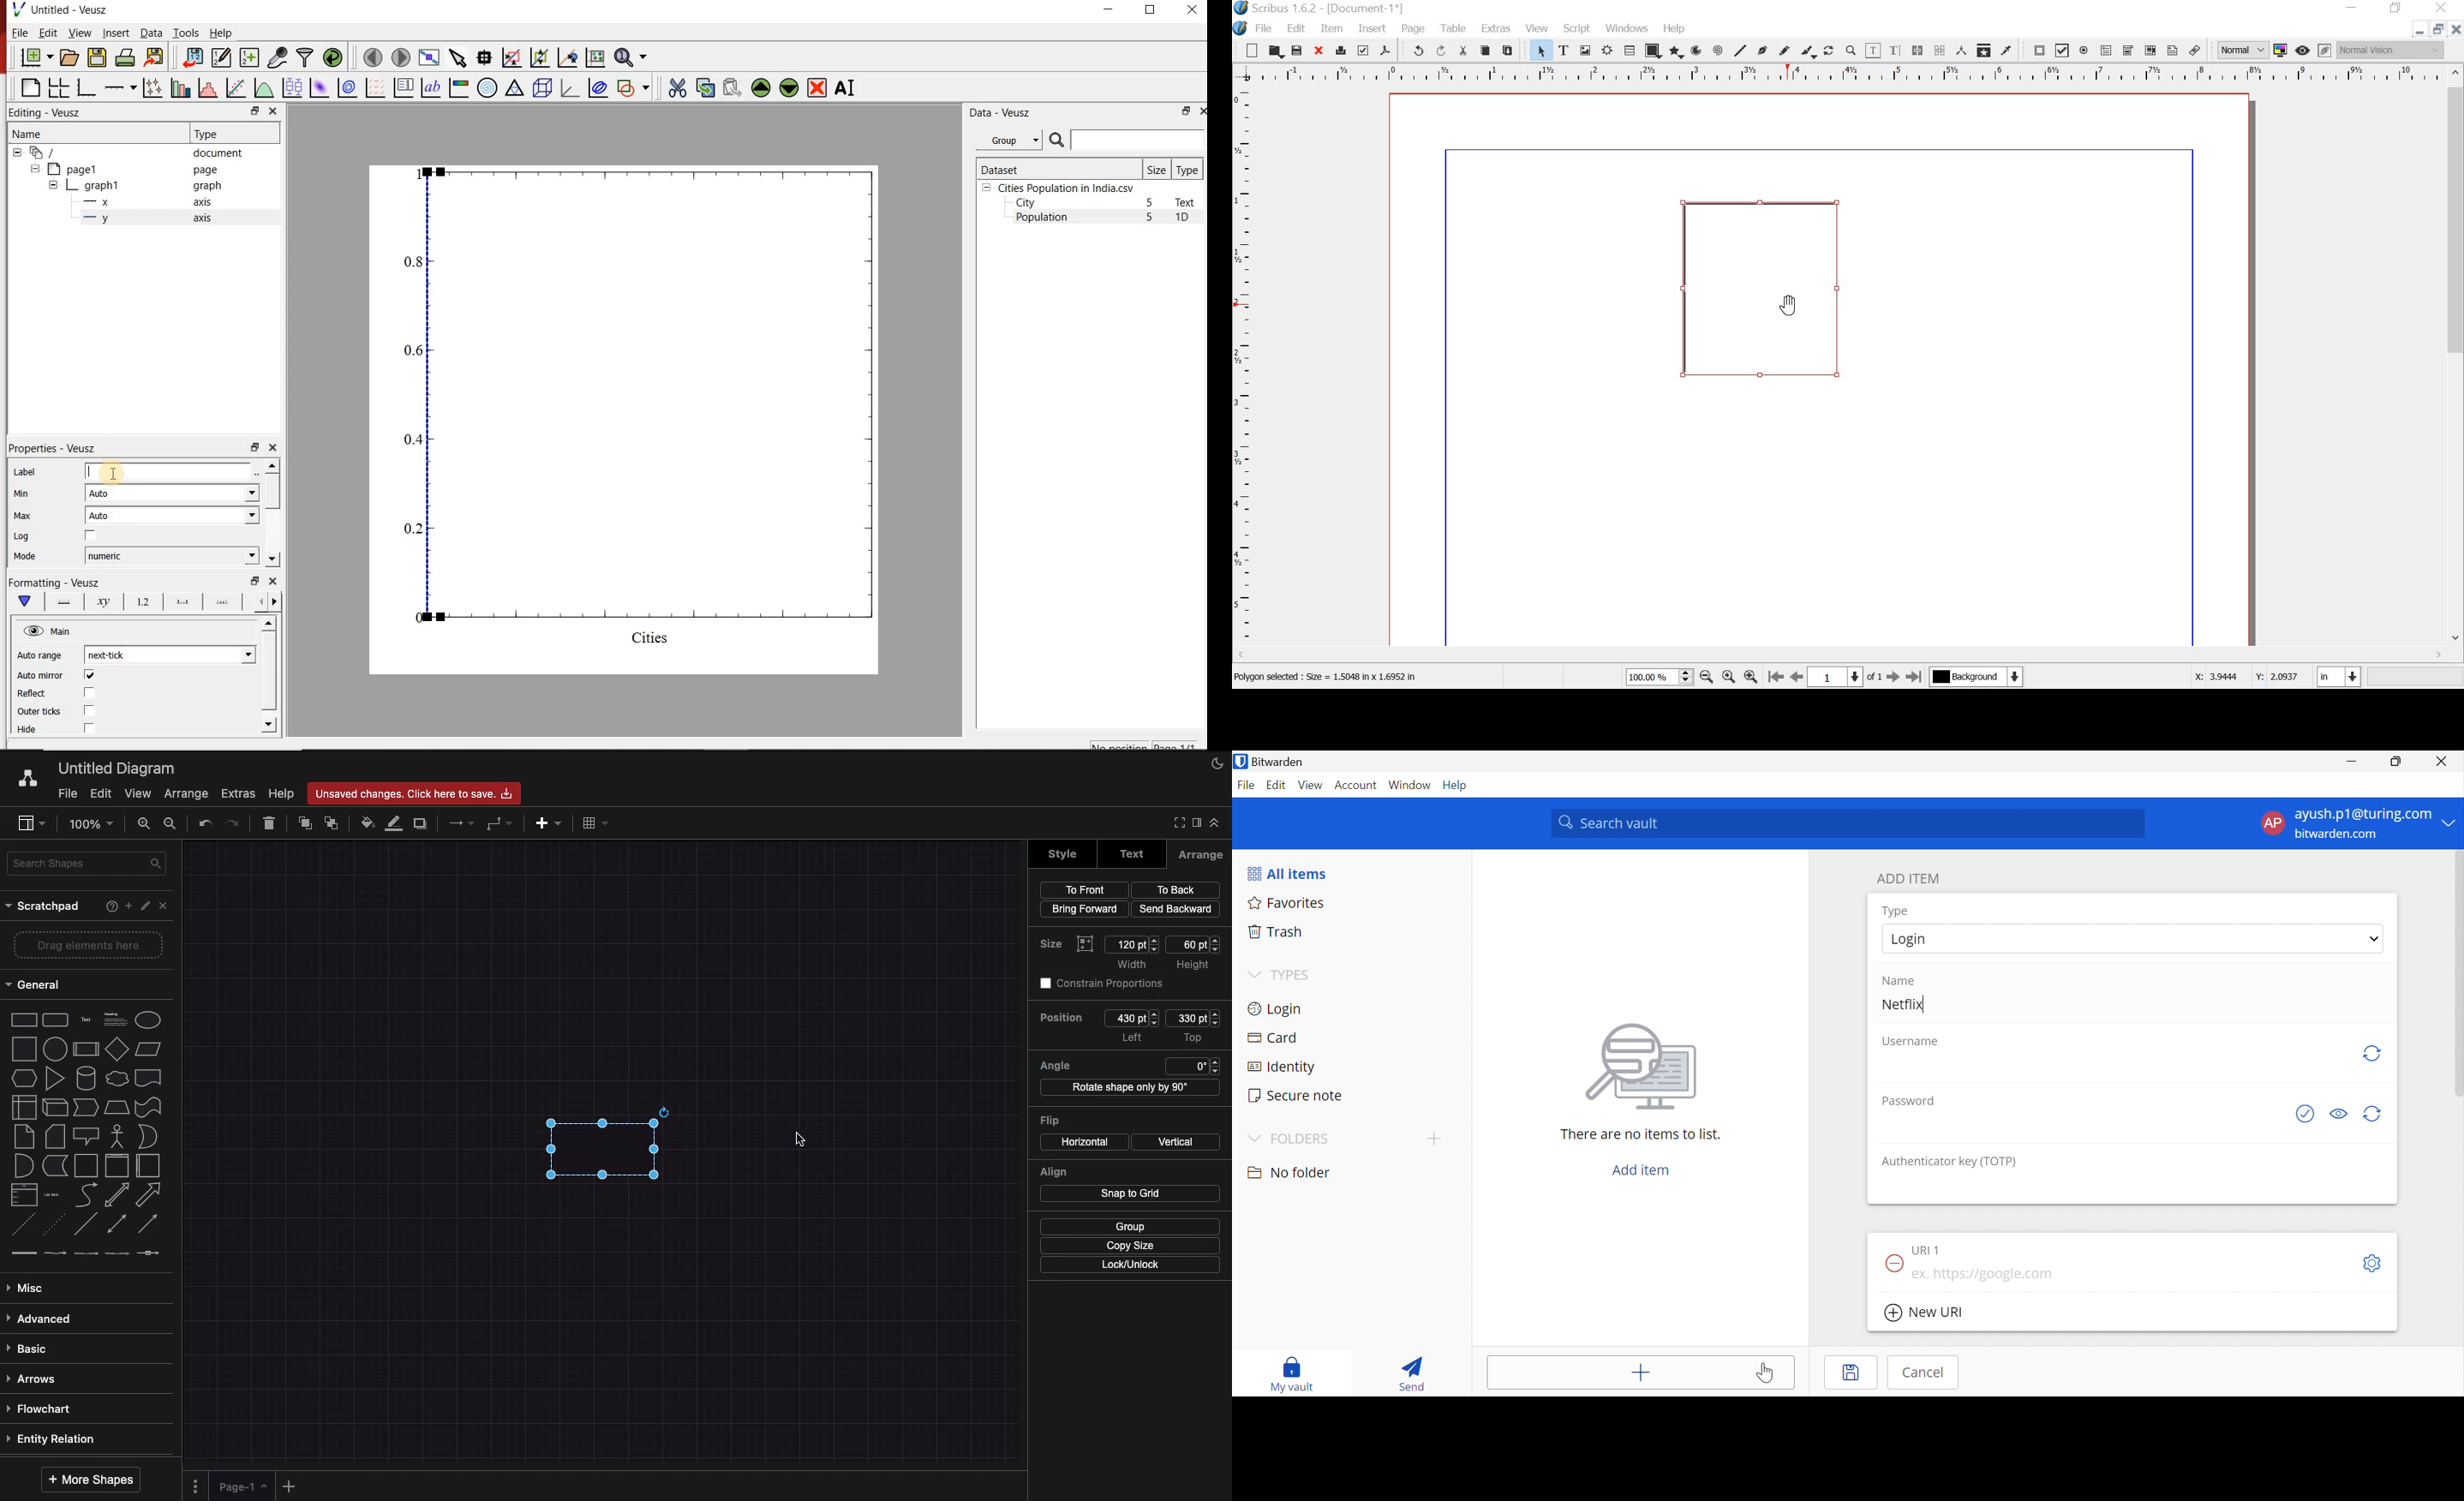 This screenshot has height=1512, width=2464. Describe the element at coordinates (279, 793) in the screenshot. I see `Help` at that location.